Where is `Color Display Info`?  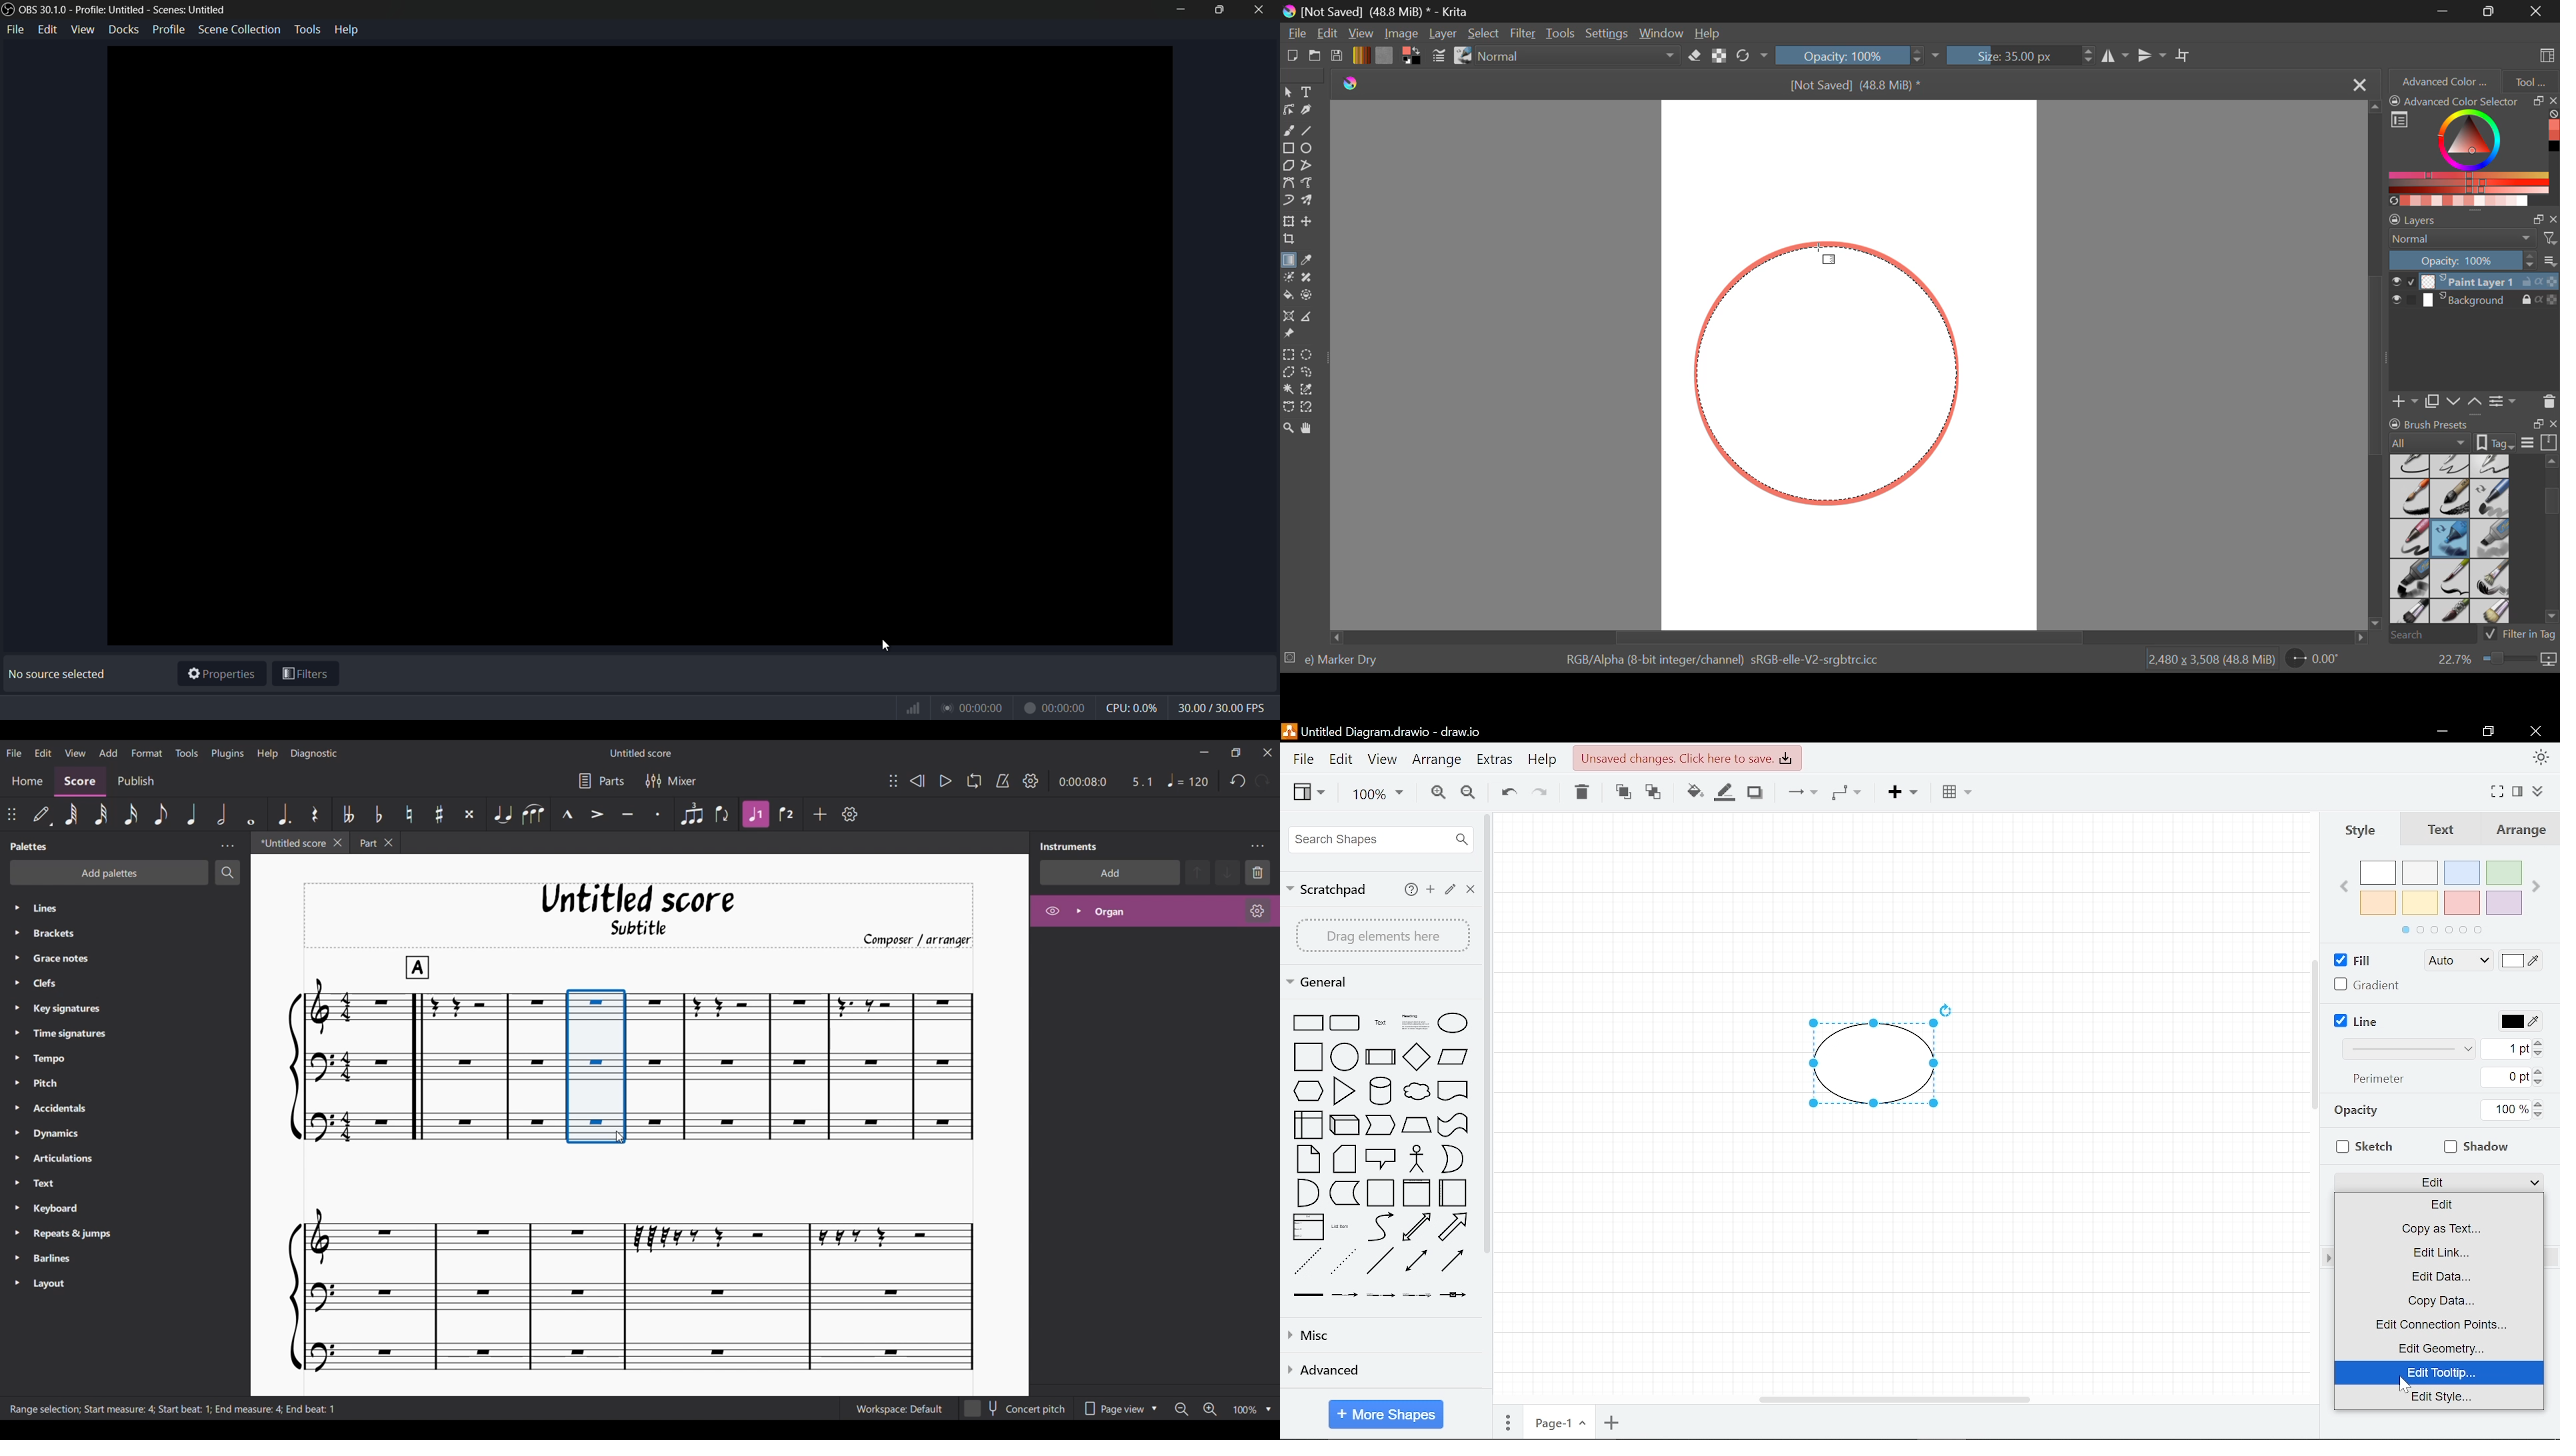 Color Display Info is located at coordinates (1727, 663).